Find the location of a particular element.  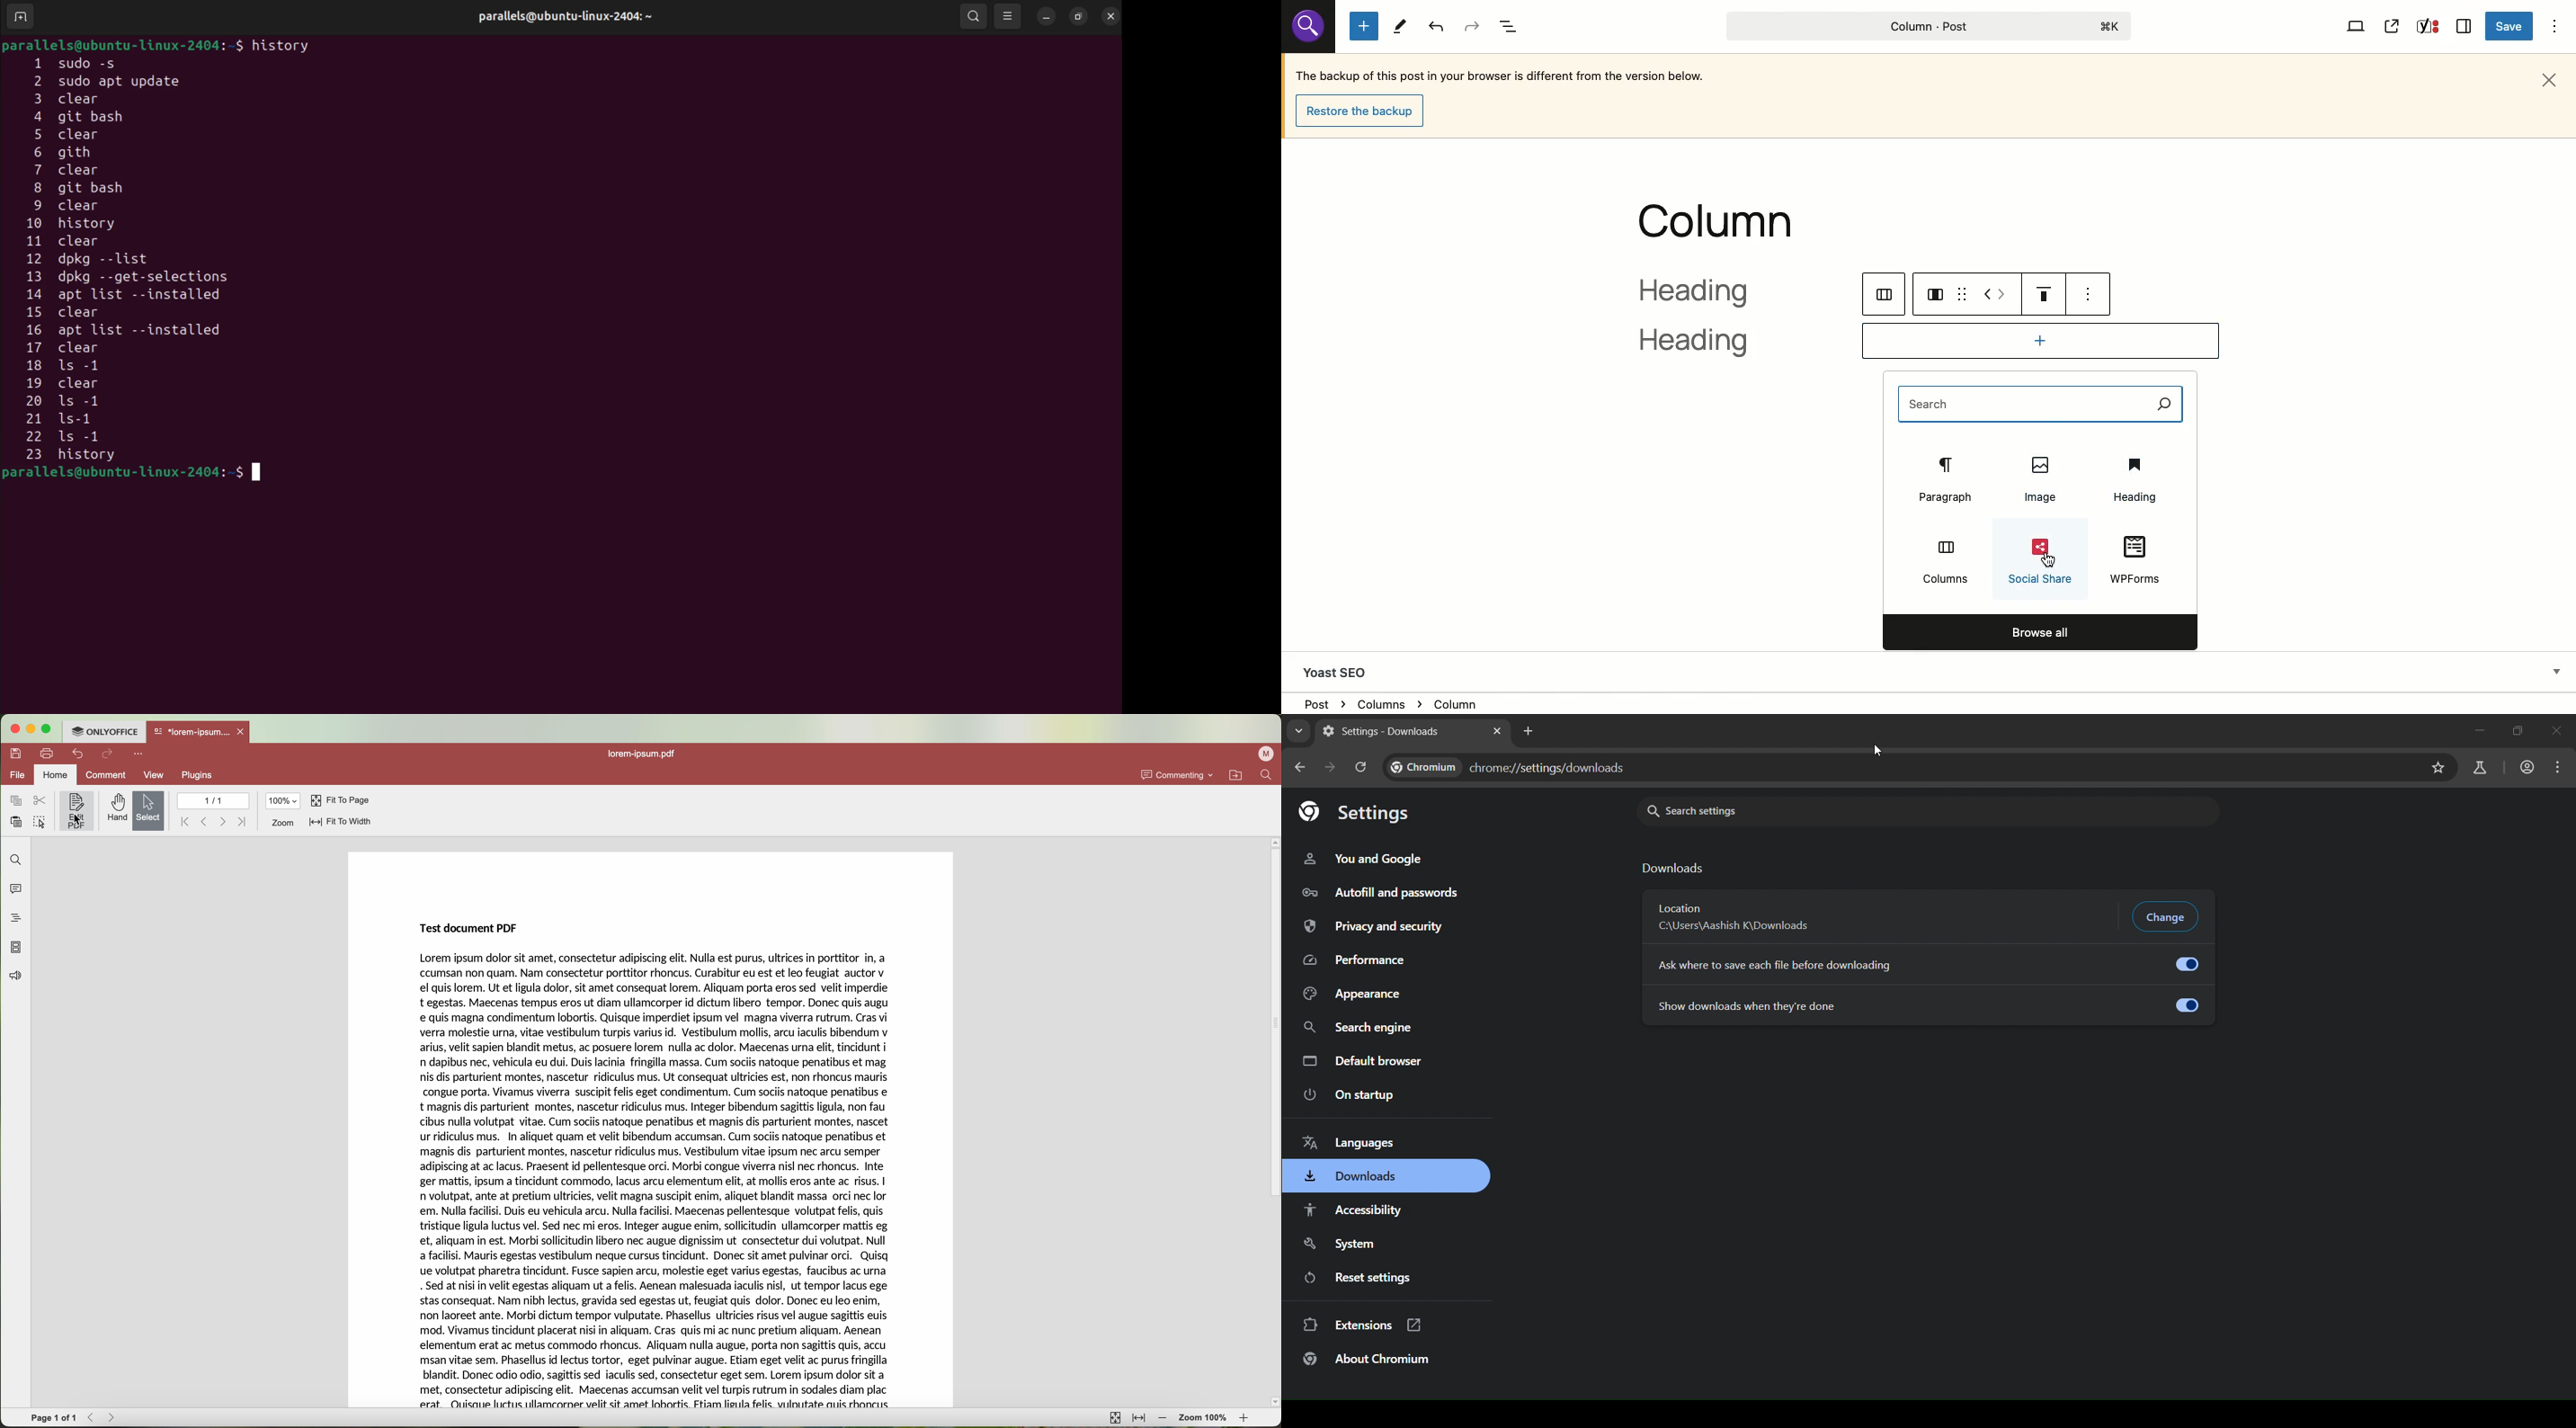

history is located at coordinates (284, 45).